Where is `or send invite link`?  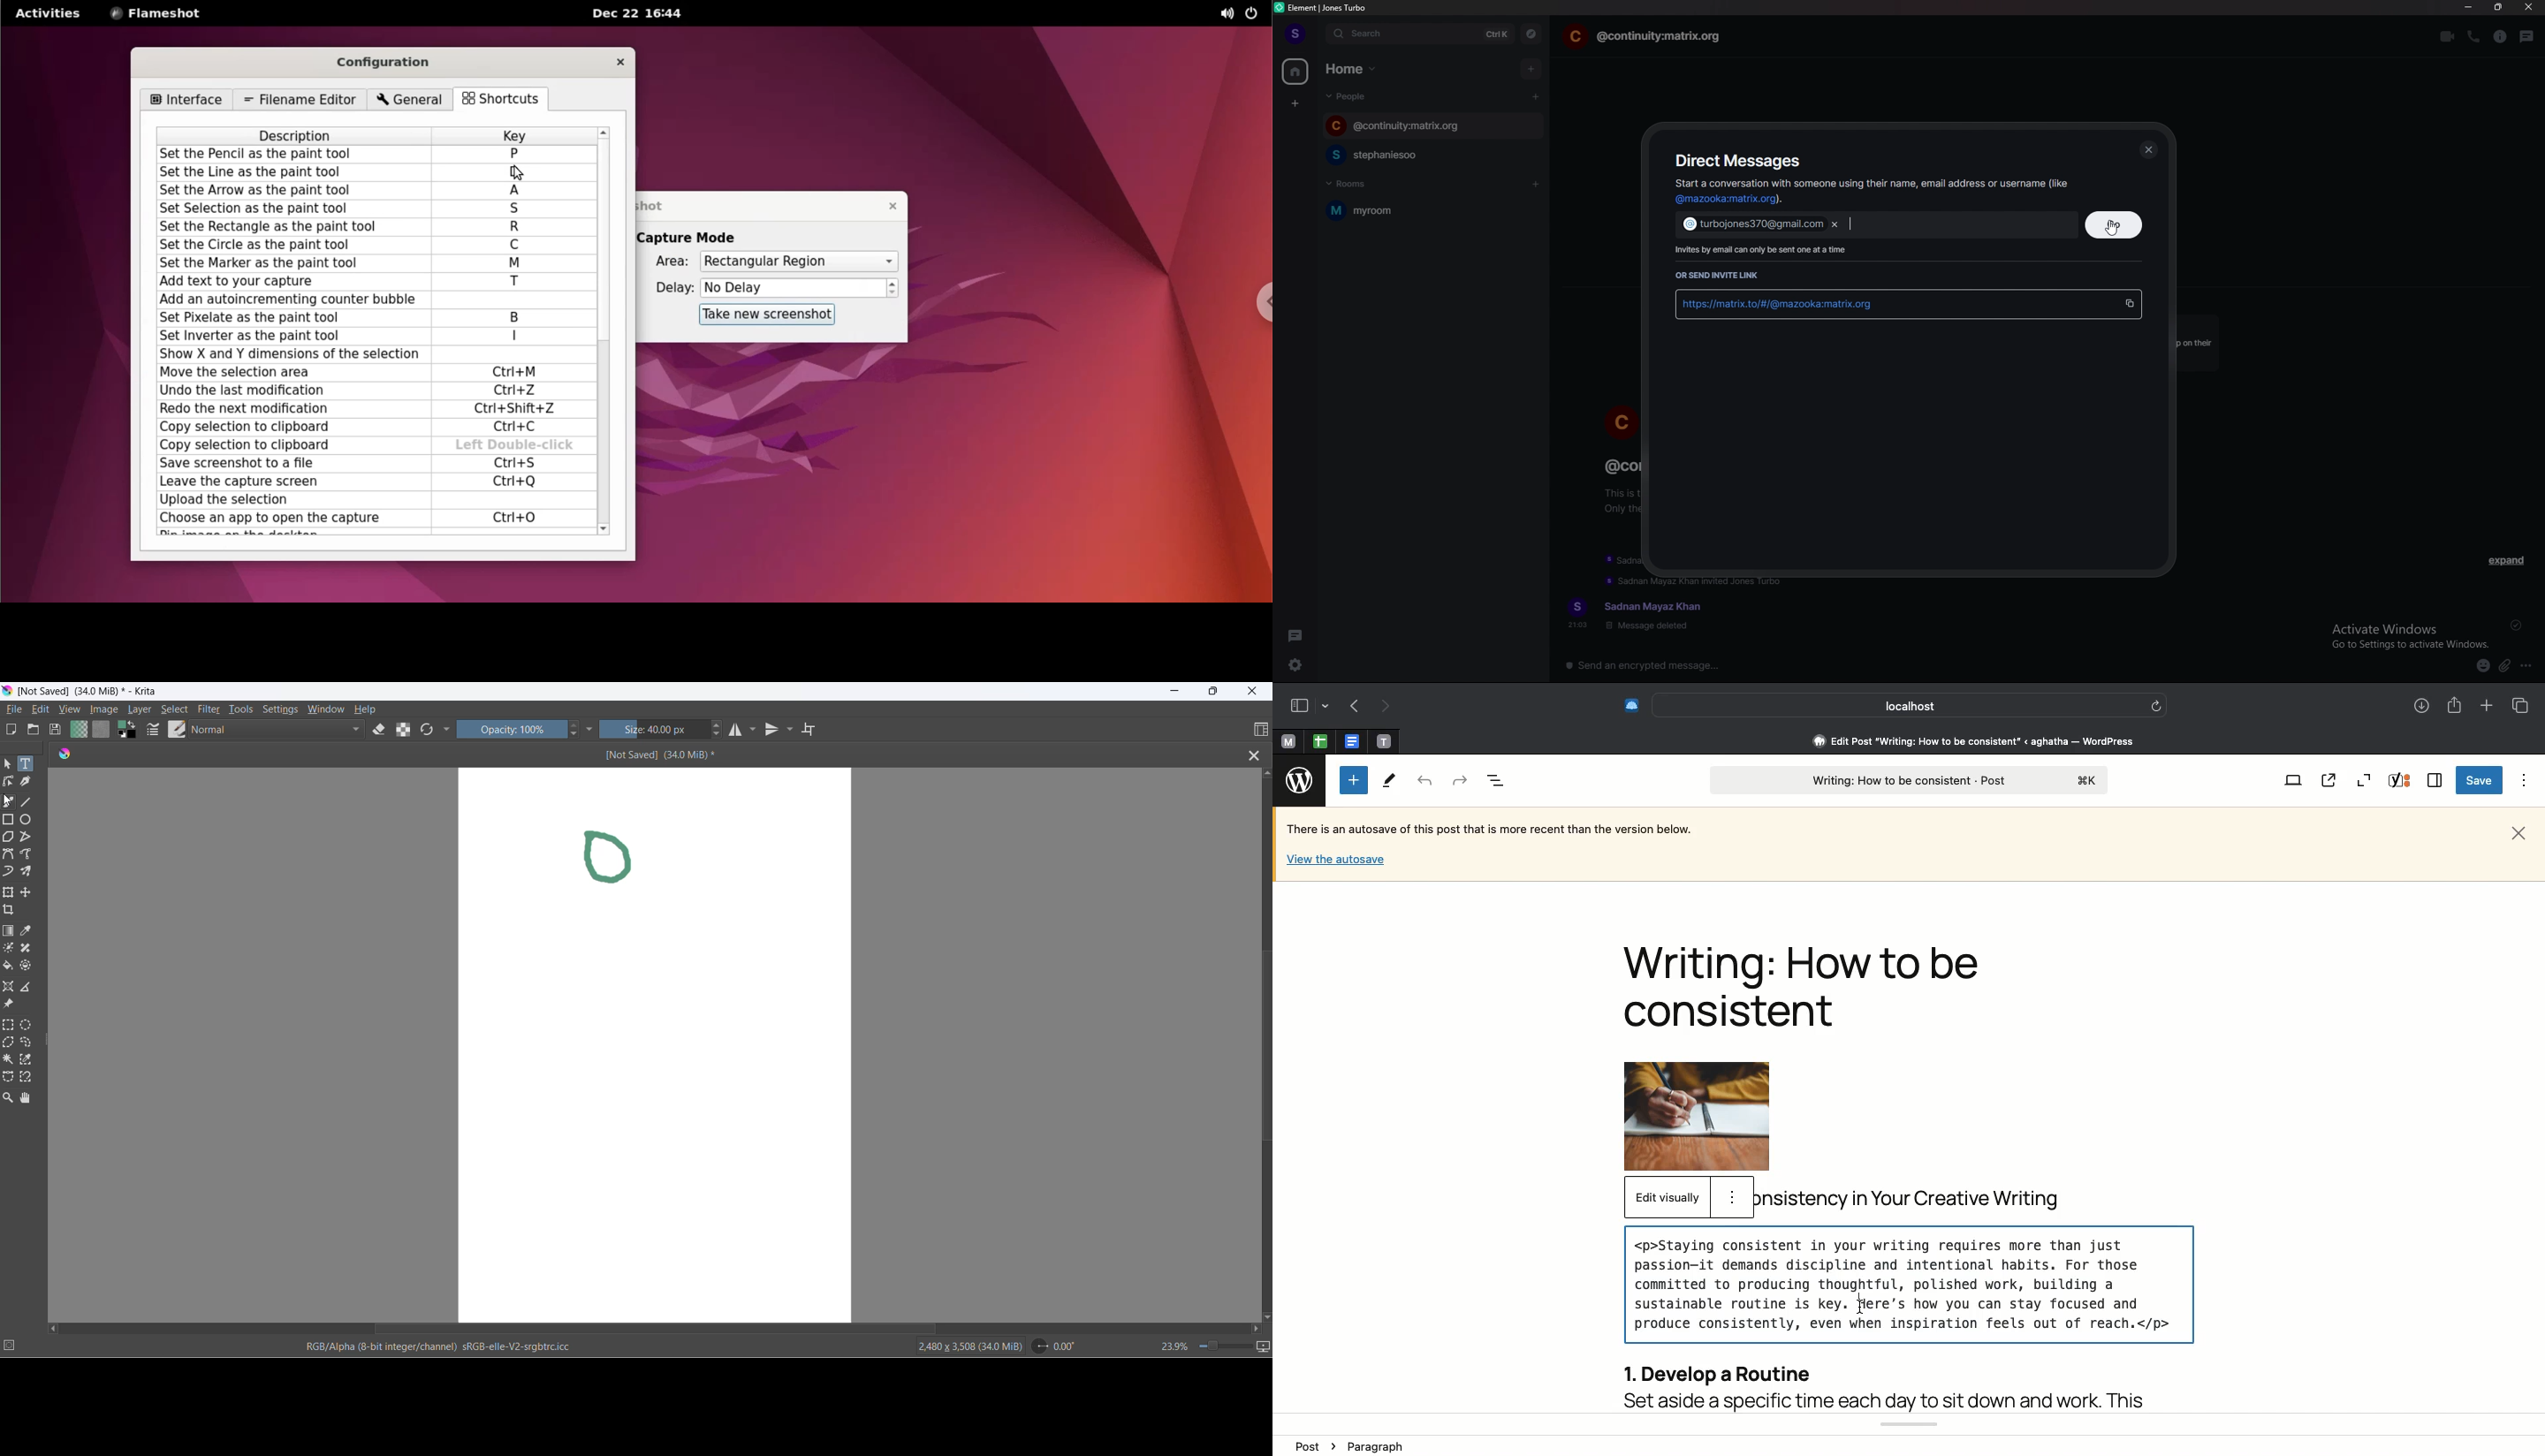
or send invite link is located at coordinates (1717, 276).